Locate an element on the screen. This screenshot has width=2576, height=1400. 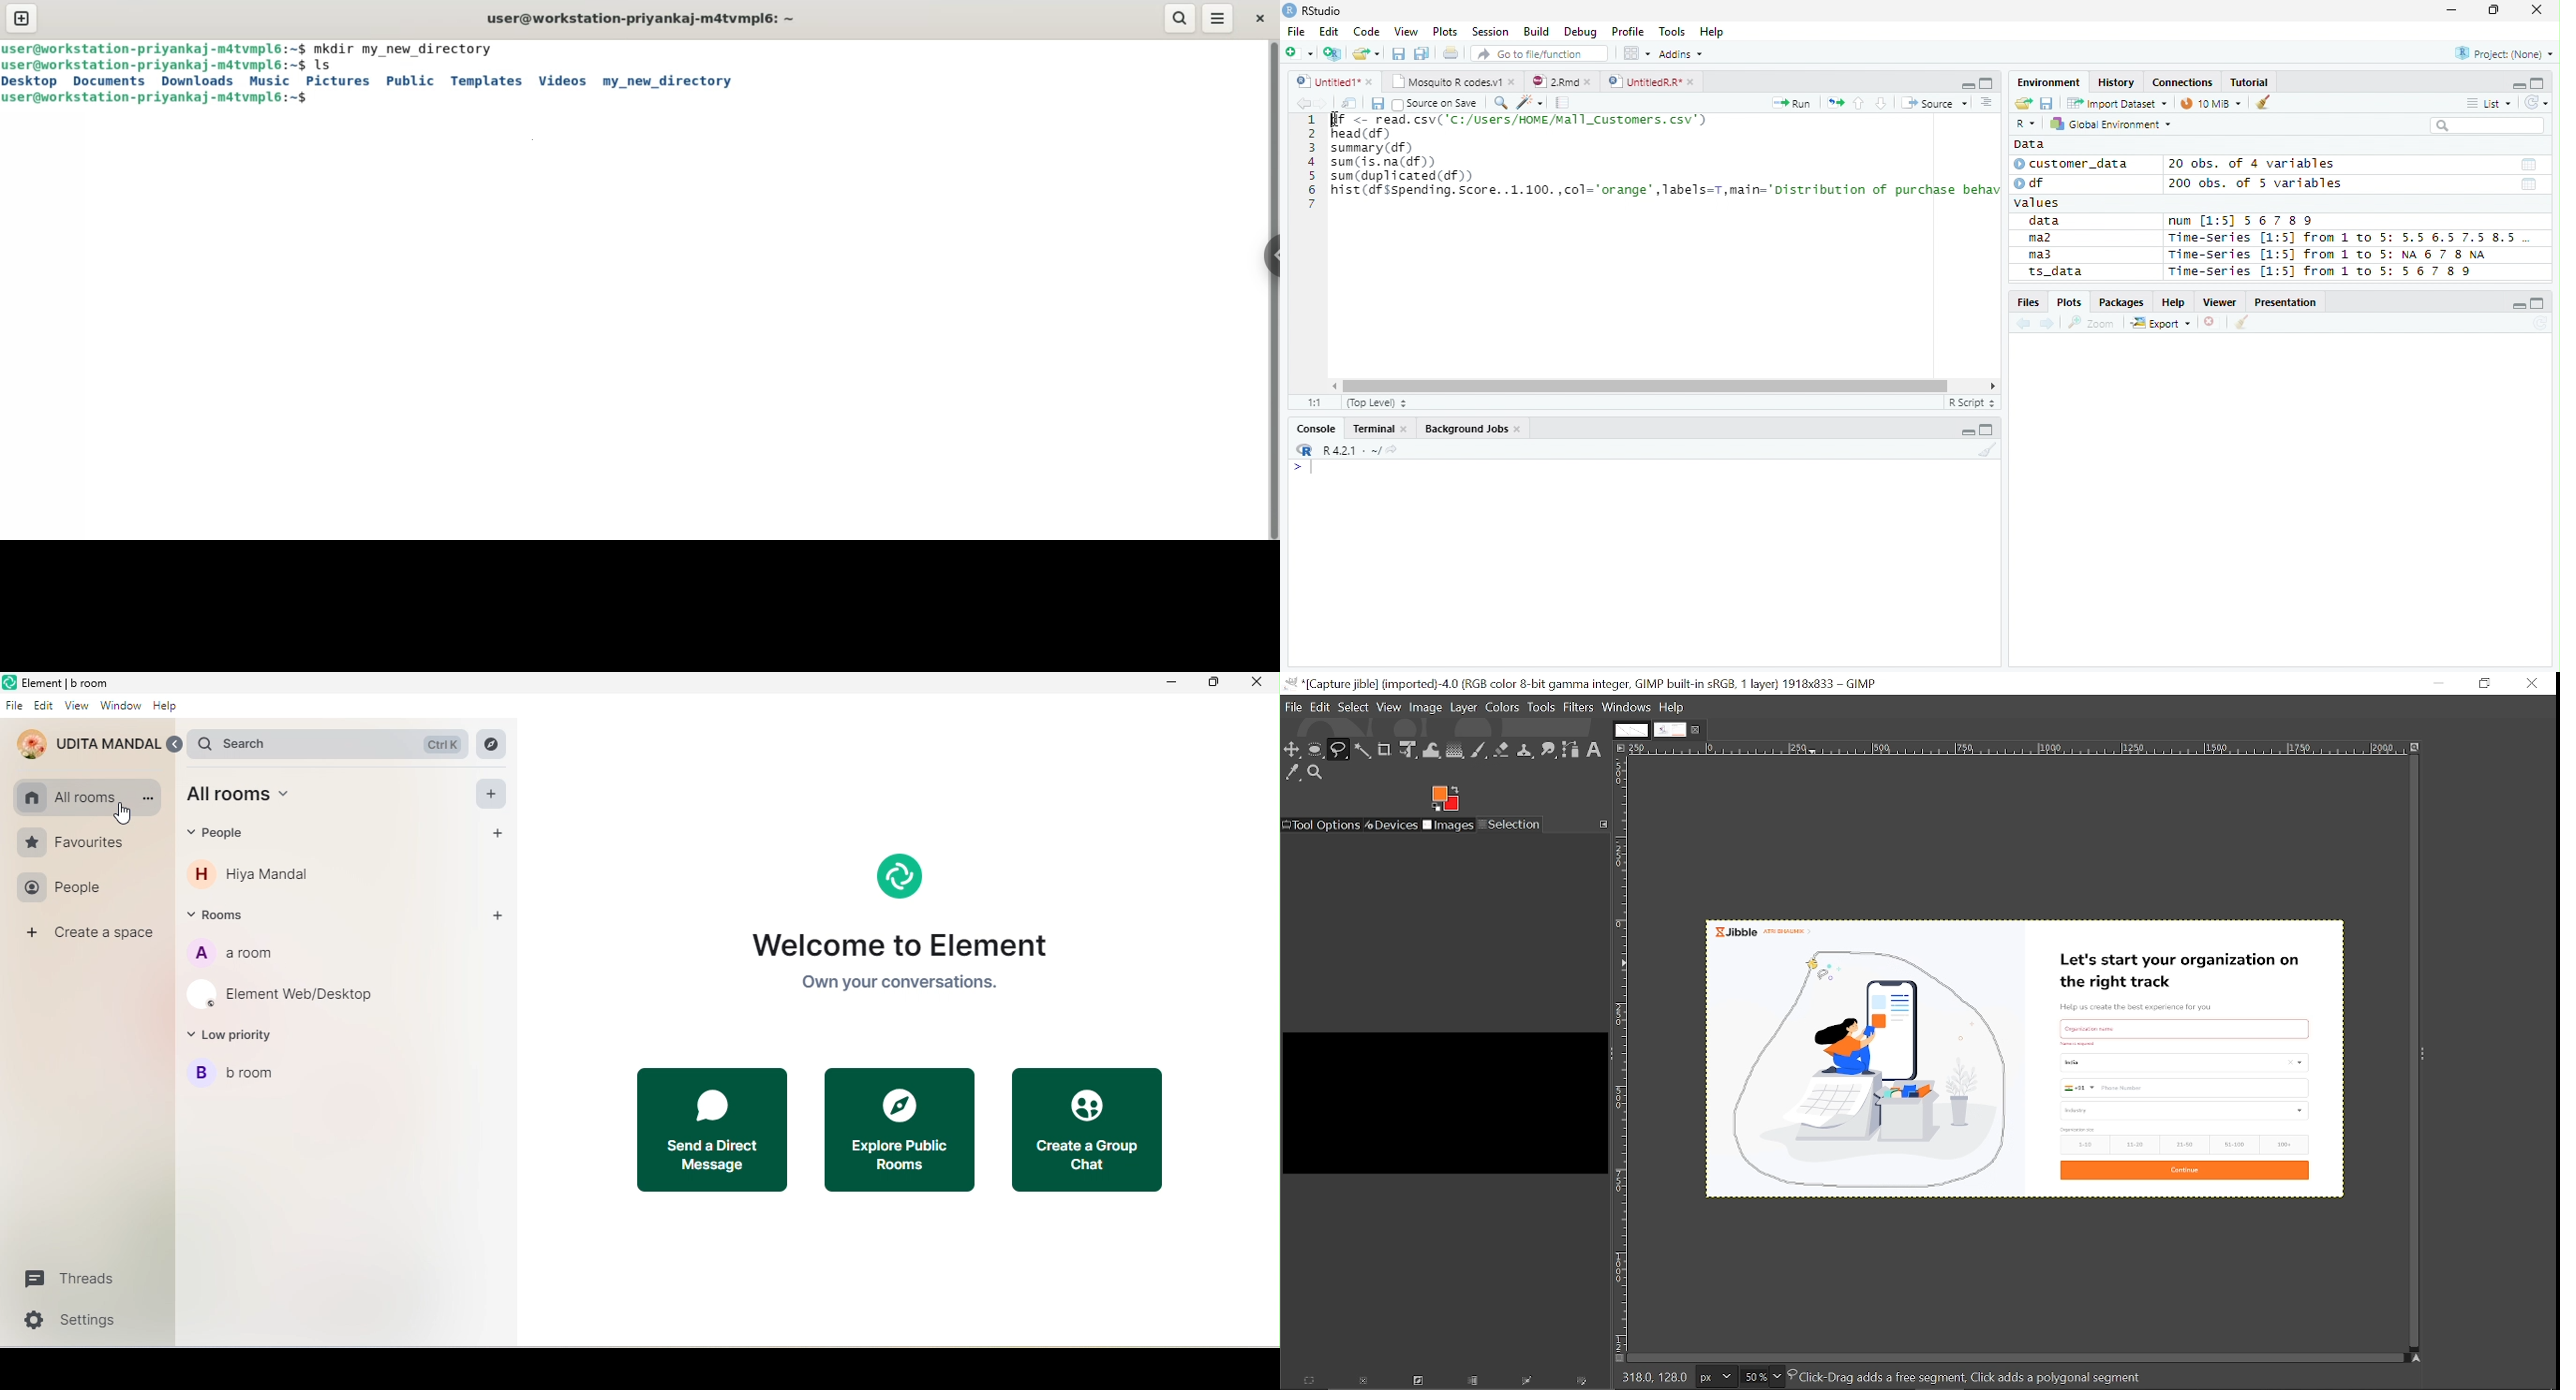
create a group chart is located at coordinates (1091, 1133).